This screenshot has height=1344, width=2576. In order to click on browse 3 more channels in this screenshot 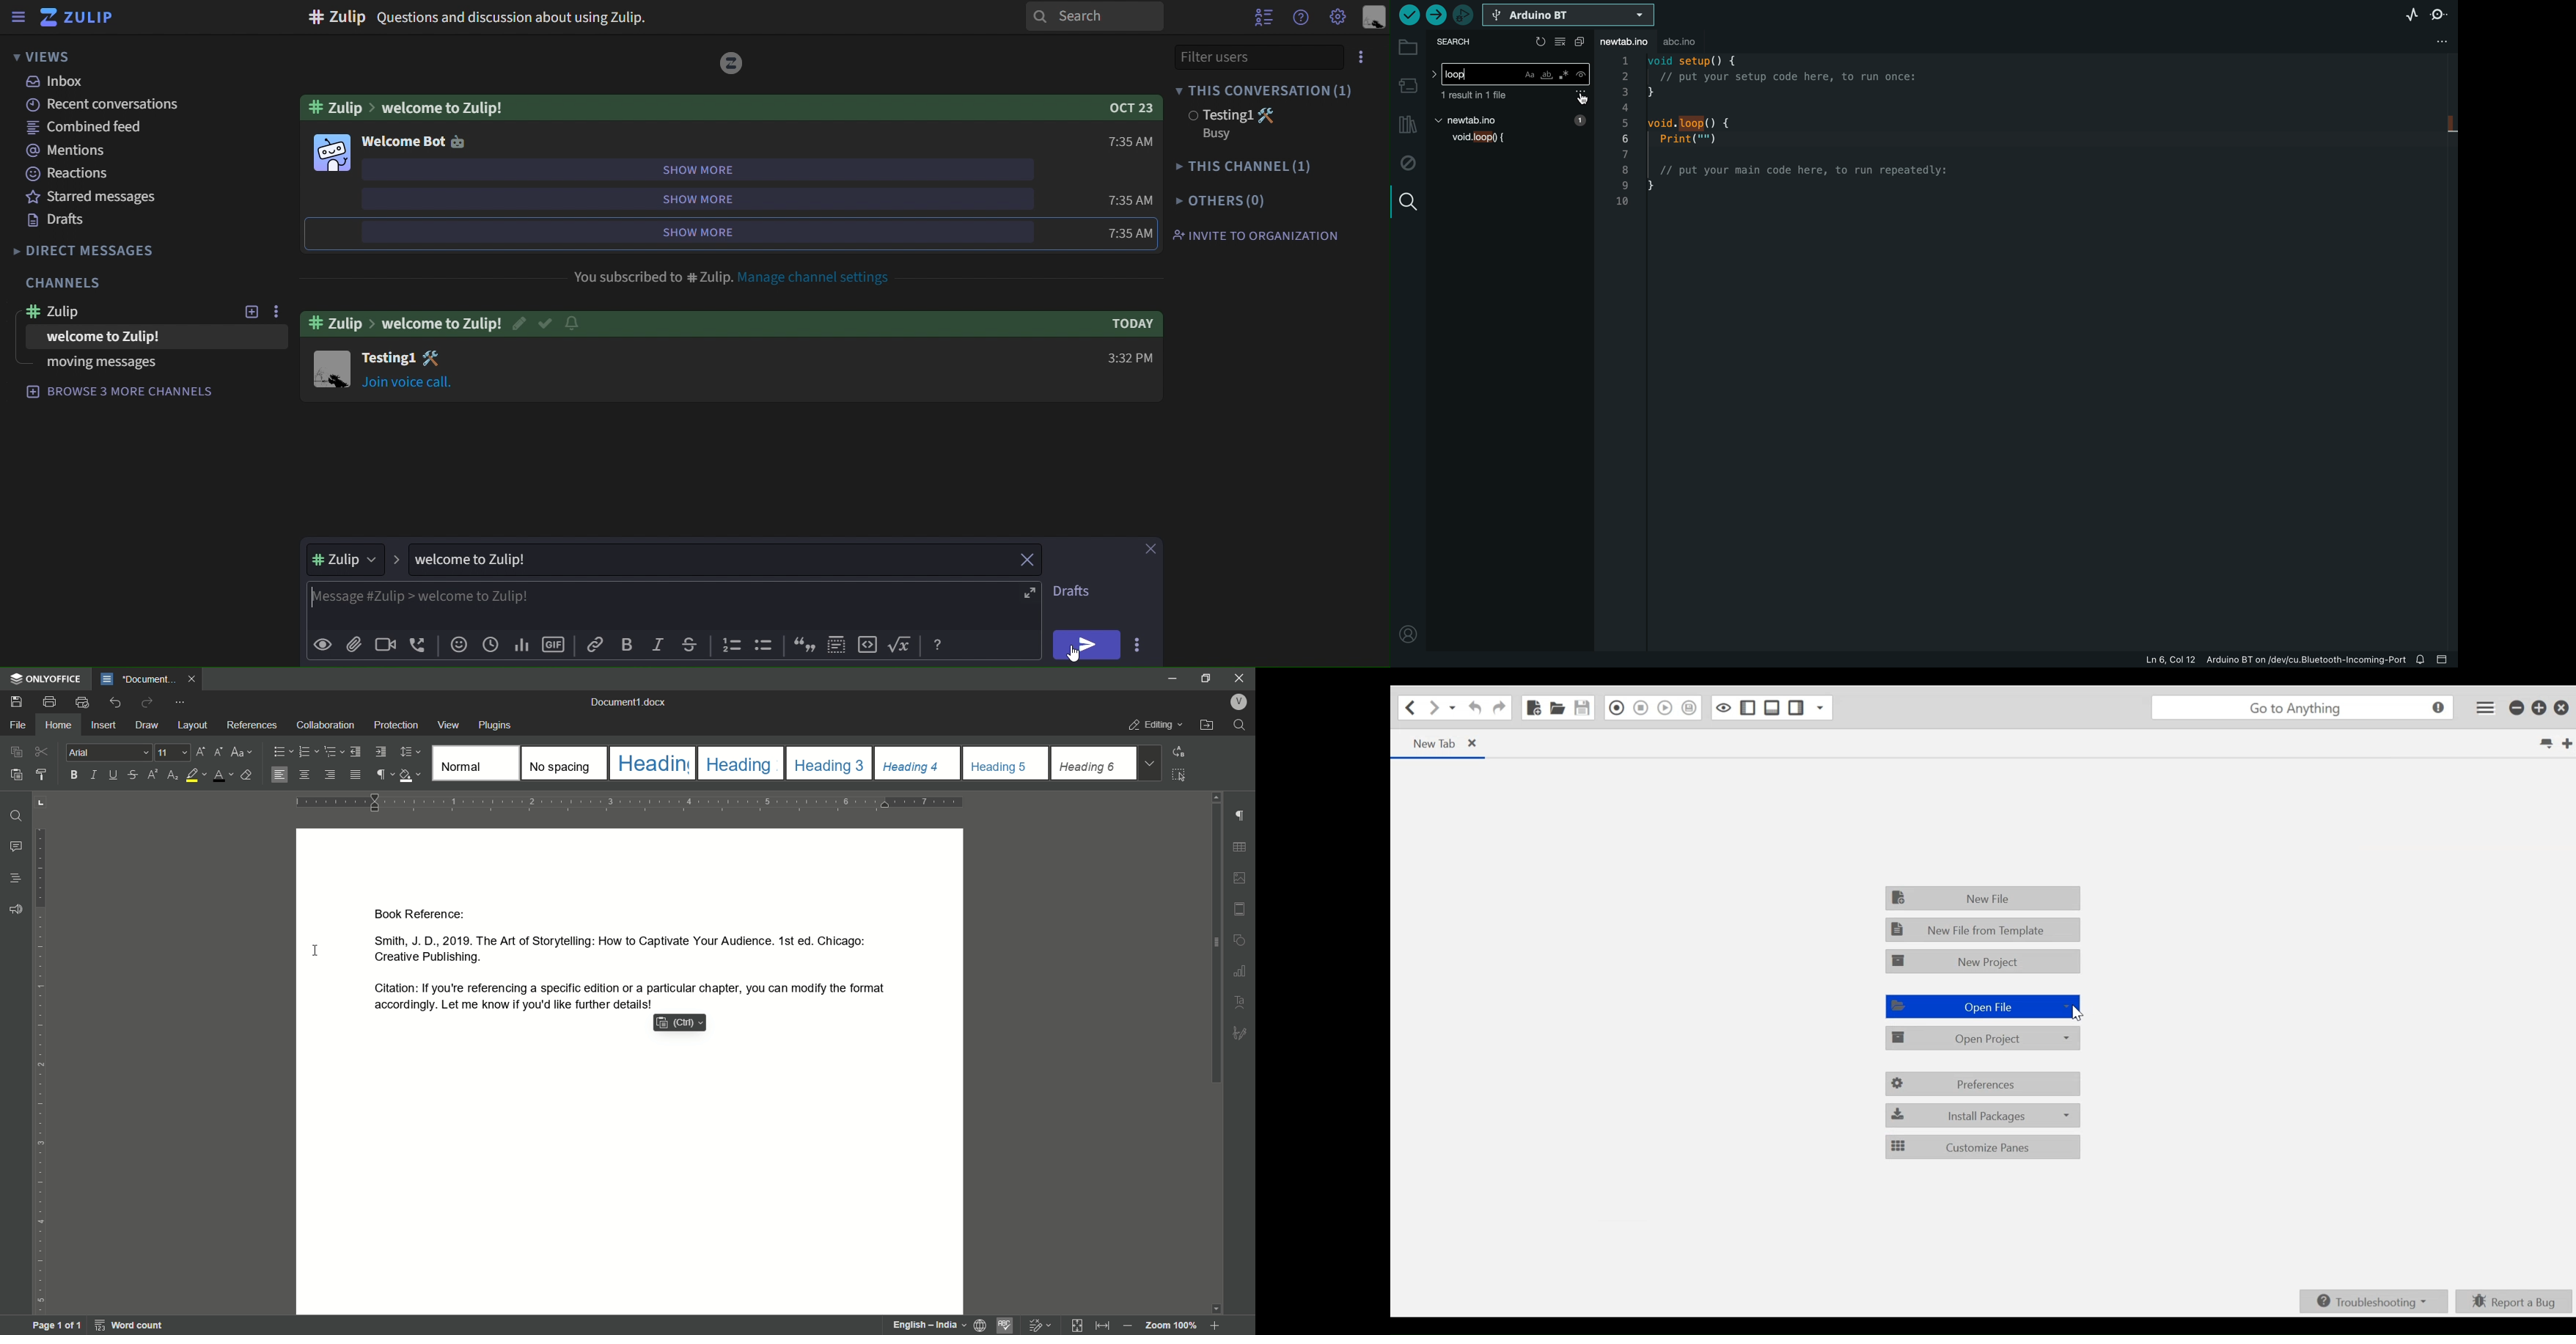, I will do `click(130, 395)`.